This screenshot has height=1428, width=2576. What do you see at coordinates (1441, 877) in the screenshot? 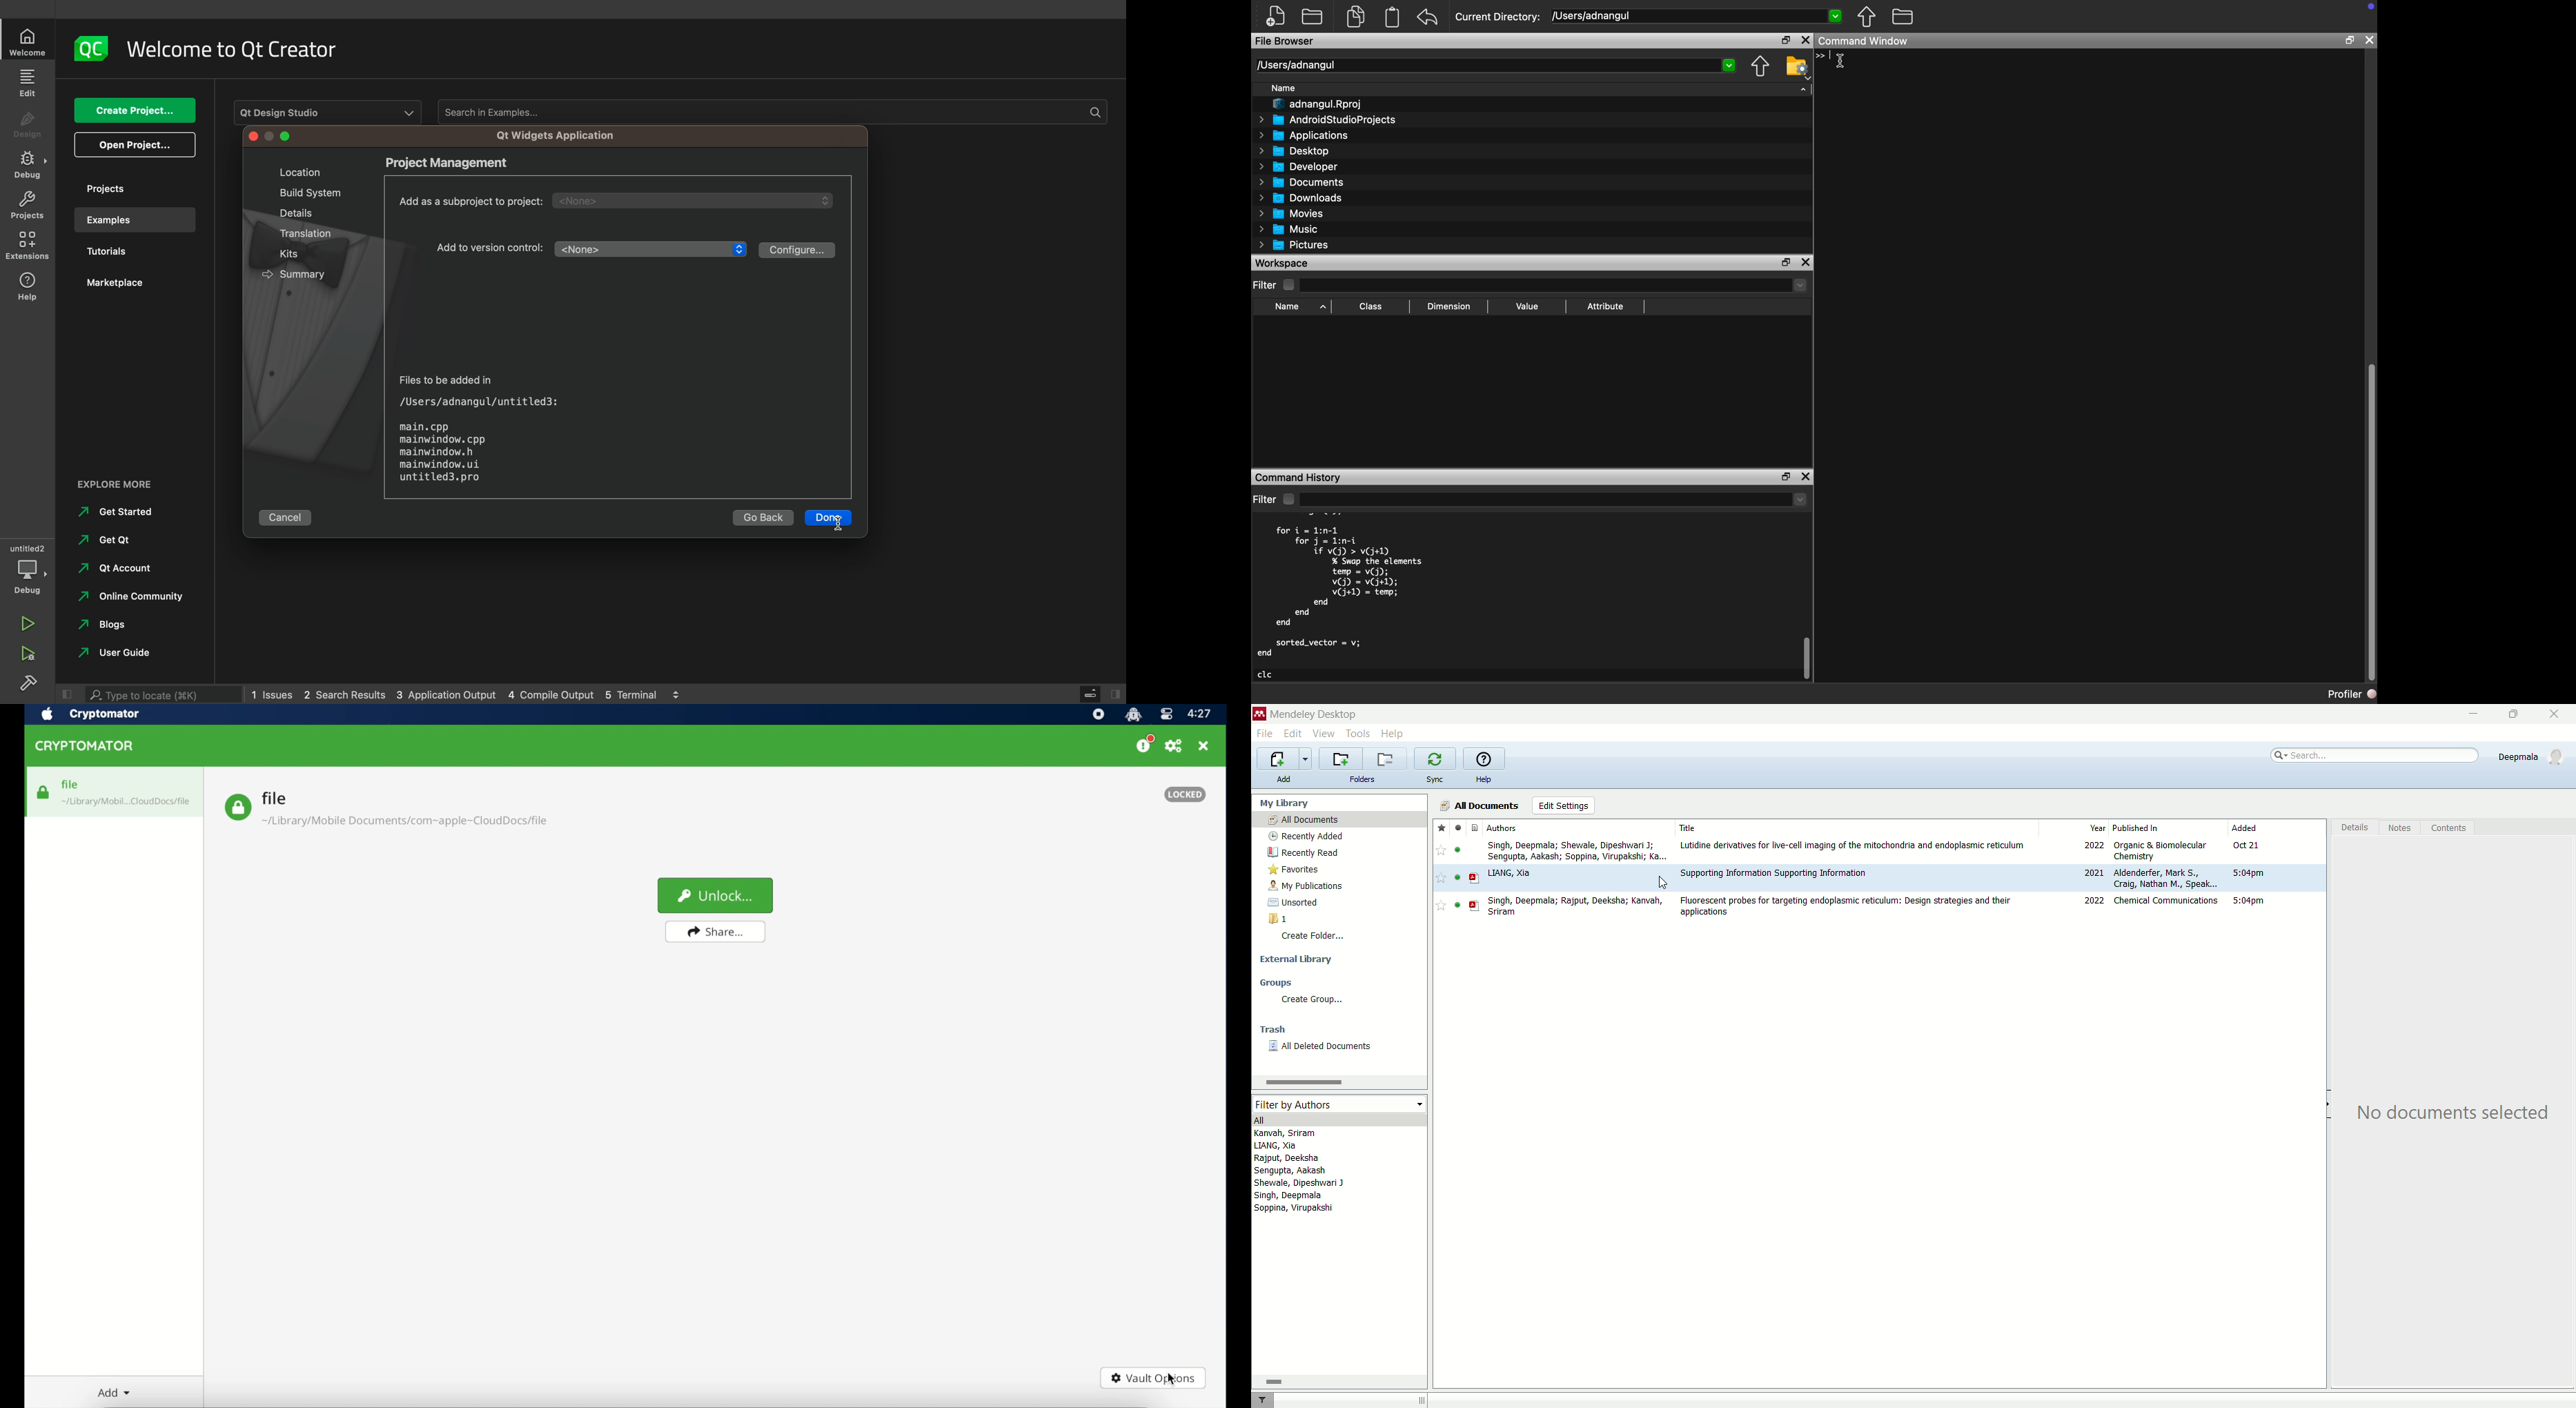
I see `favorite` at bounding box center [1441, 877].